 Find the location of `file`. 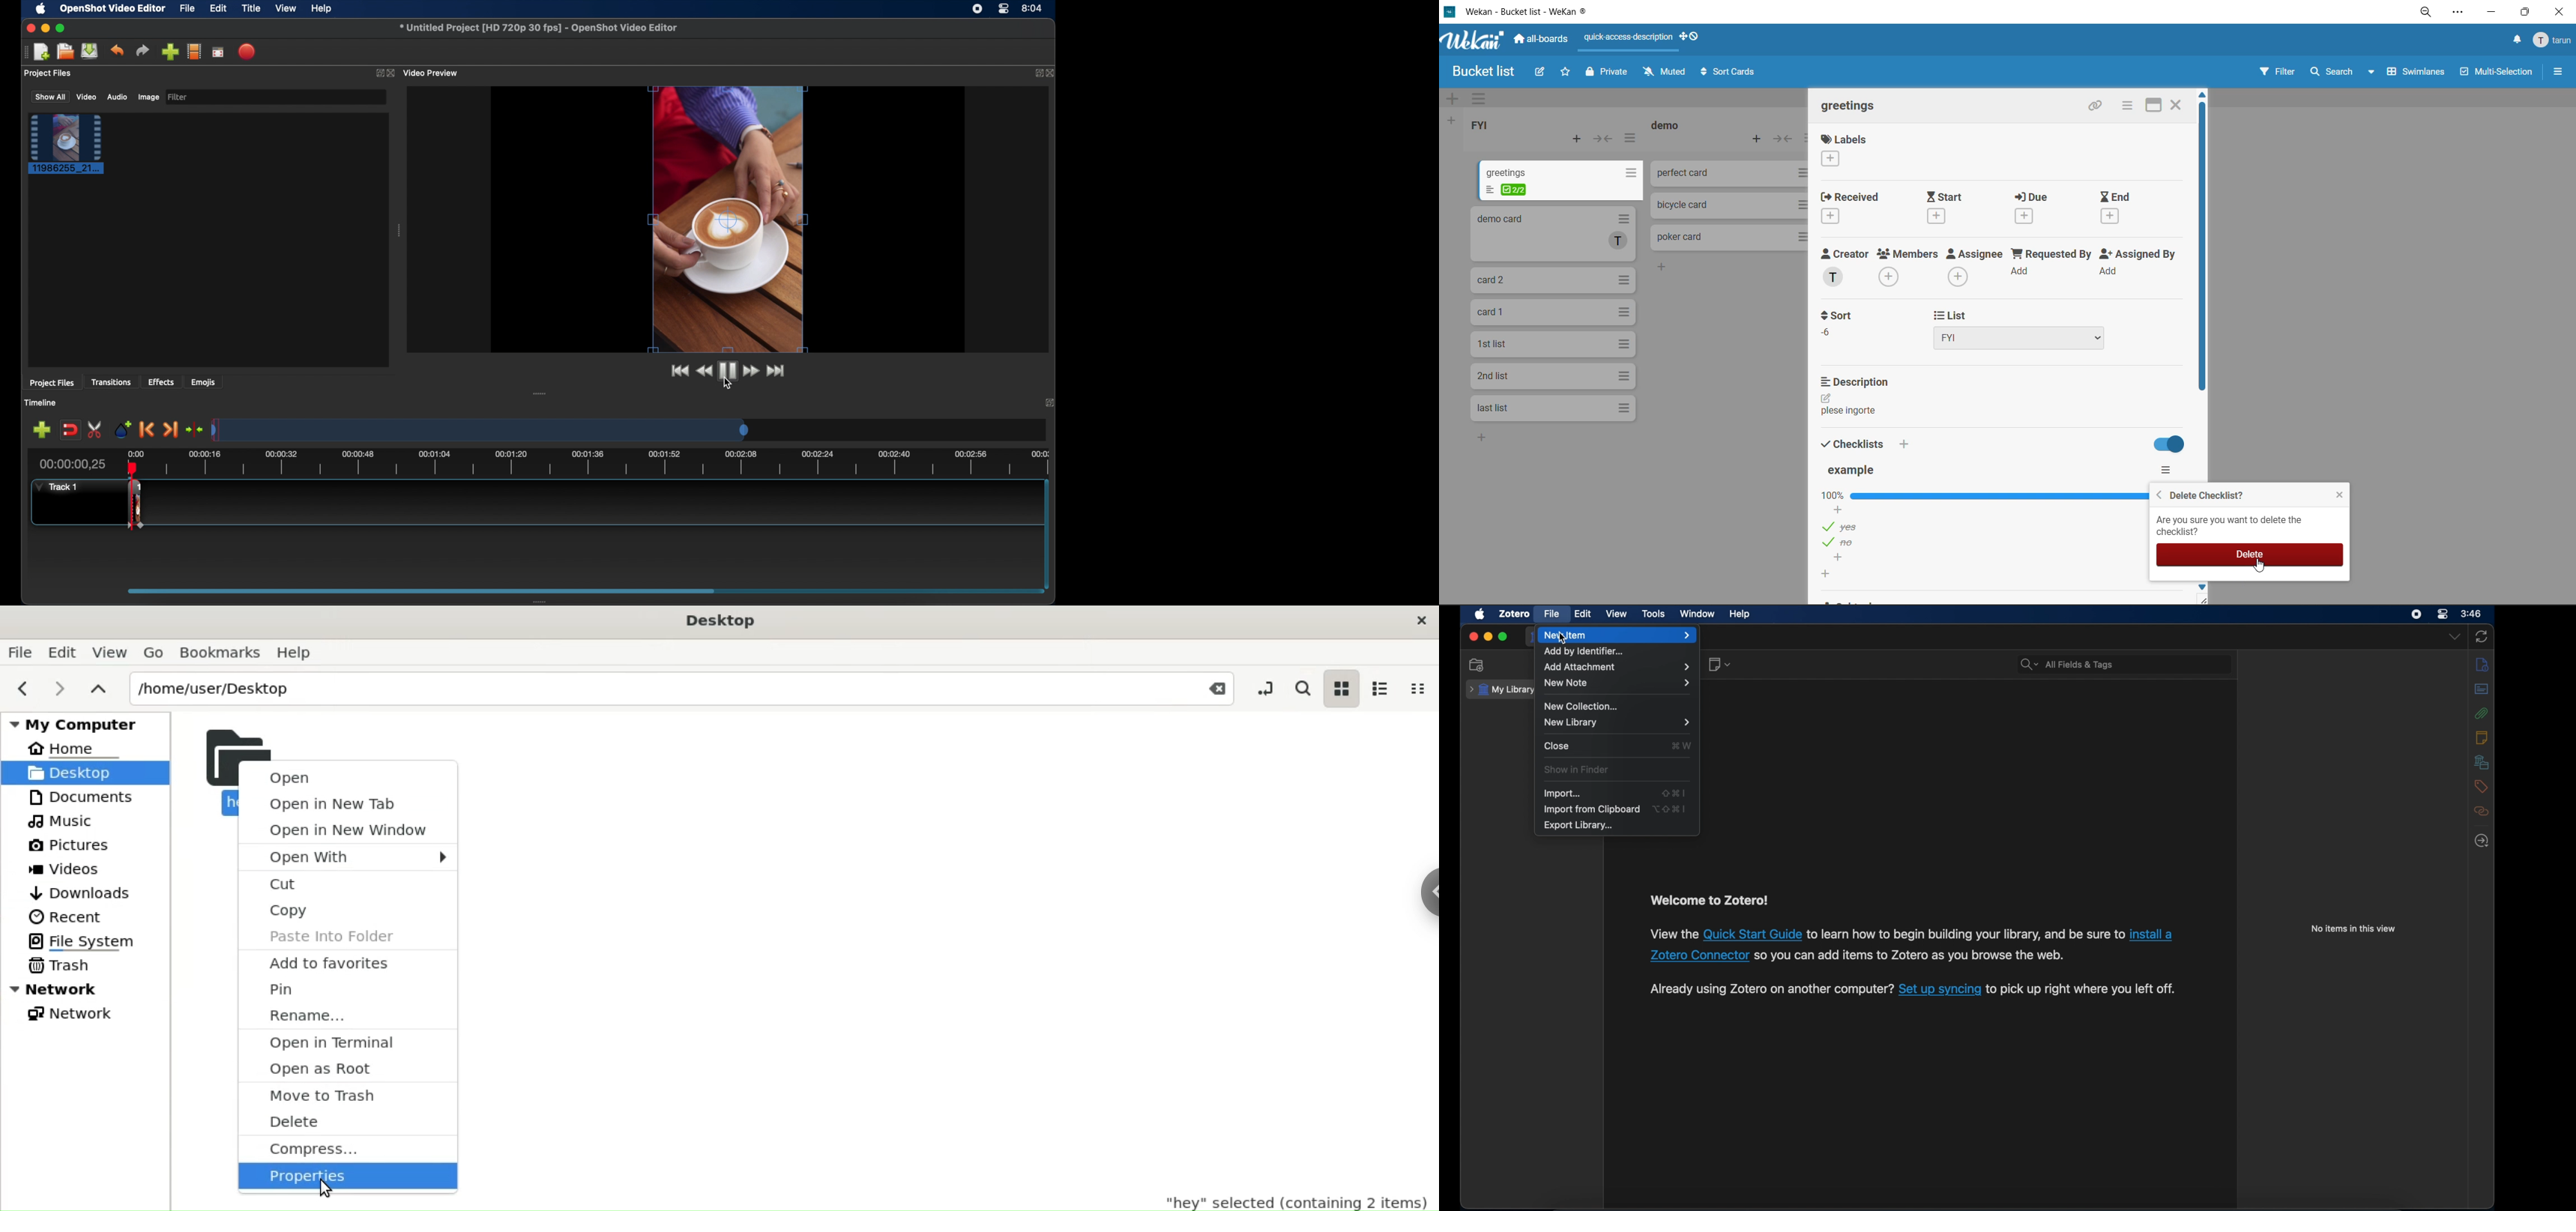

file is located at coordinates (1551, 613).